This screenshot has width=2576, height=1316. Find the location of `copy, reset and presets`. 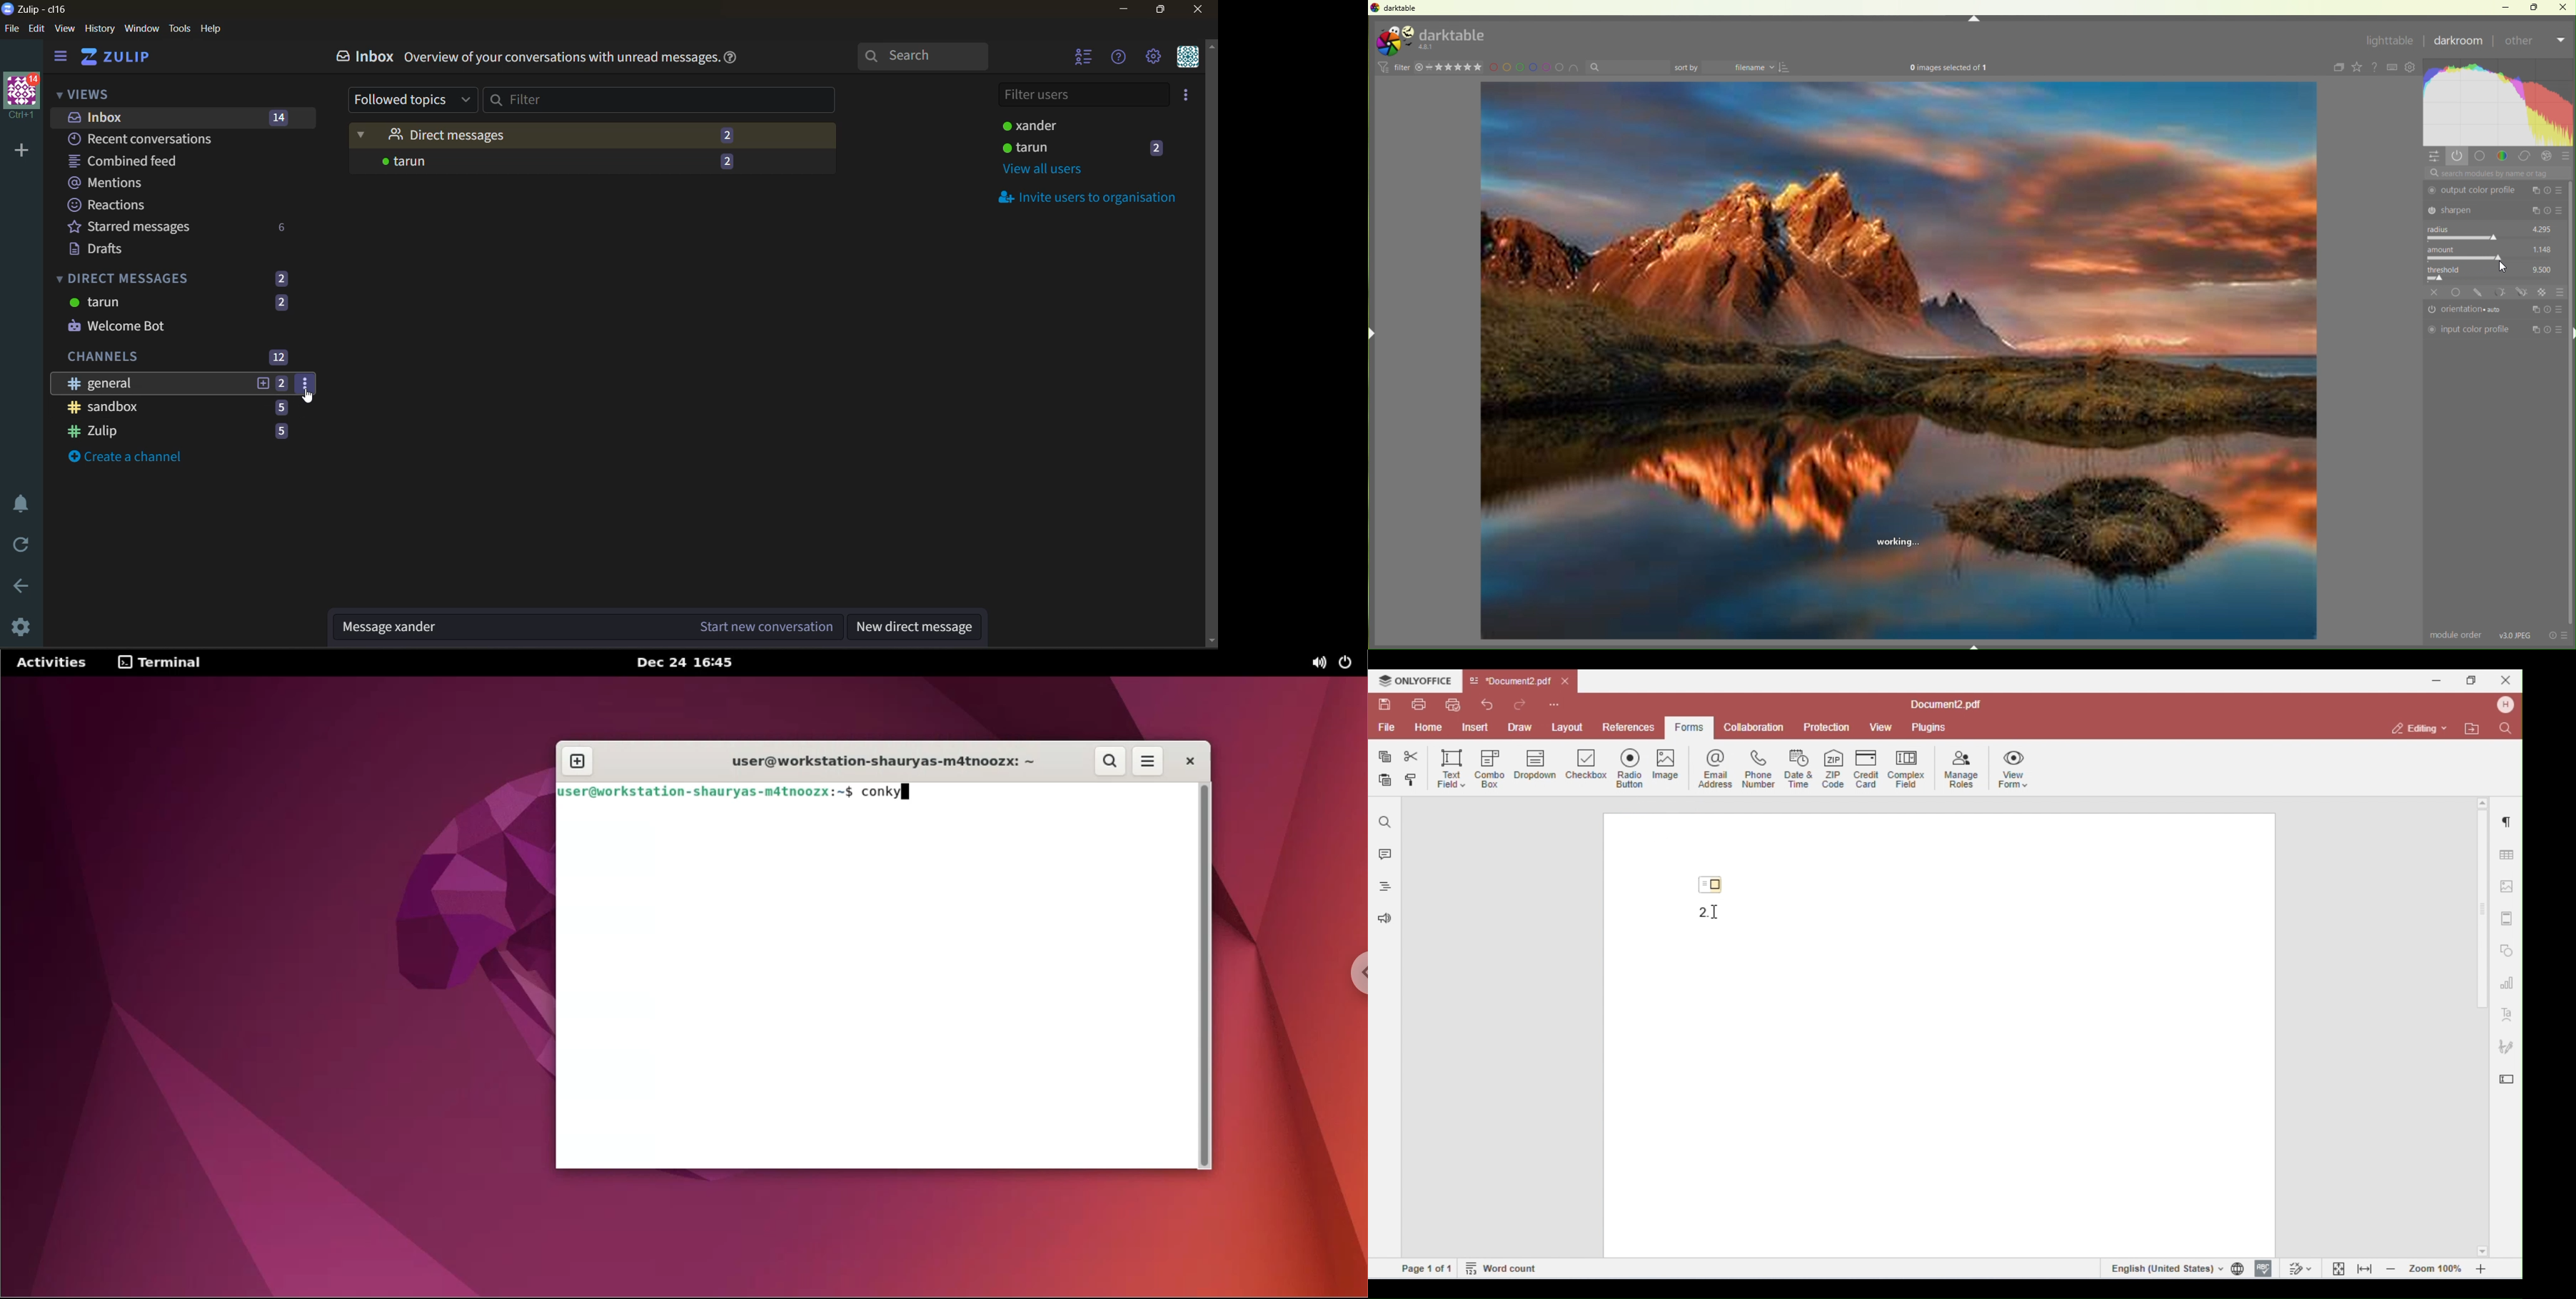

copy, reset and presets is located at coordinates (2549, 190).